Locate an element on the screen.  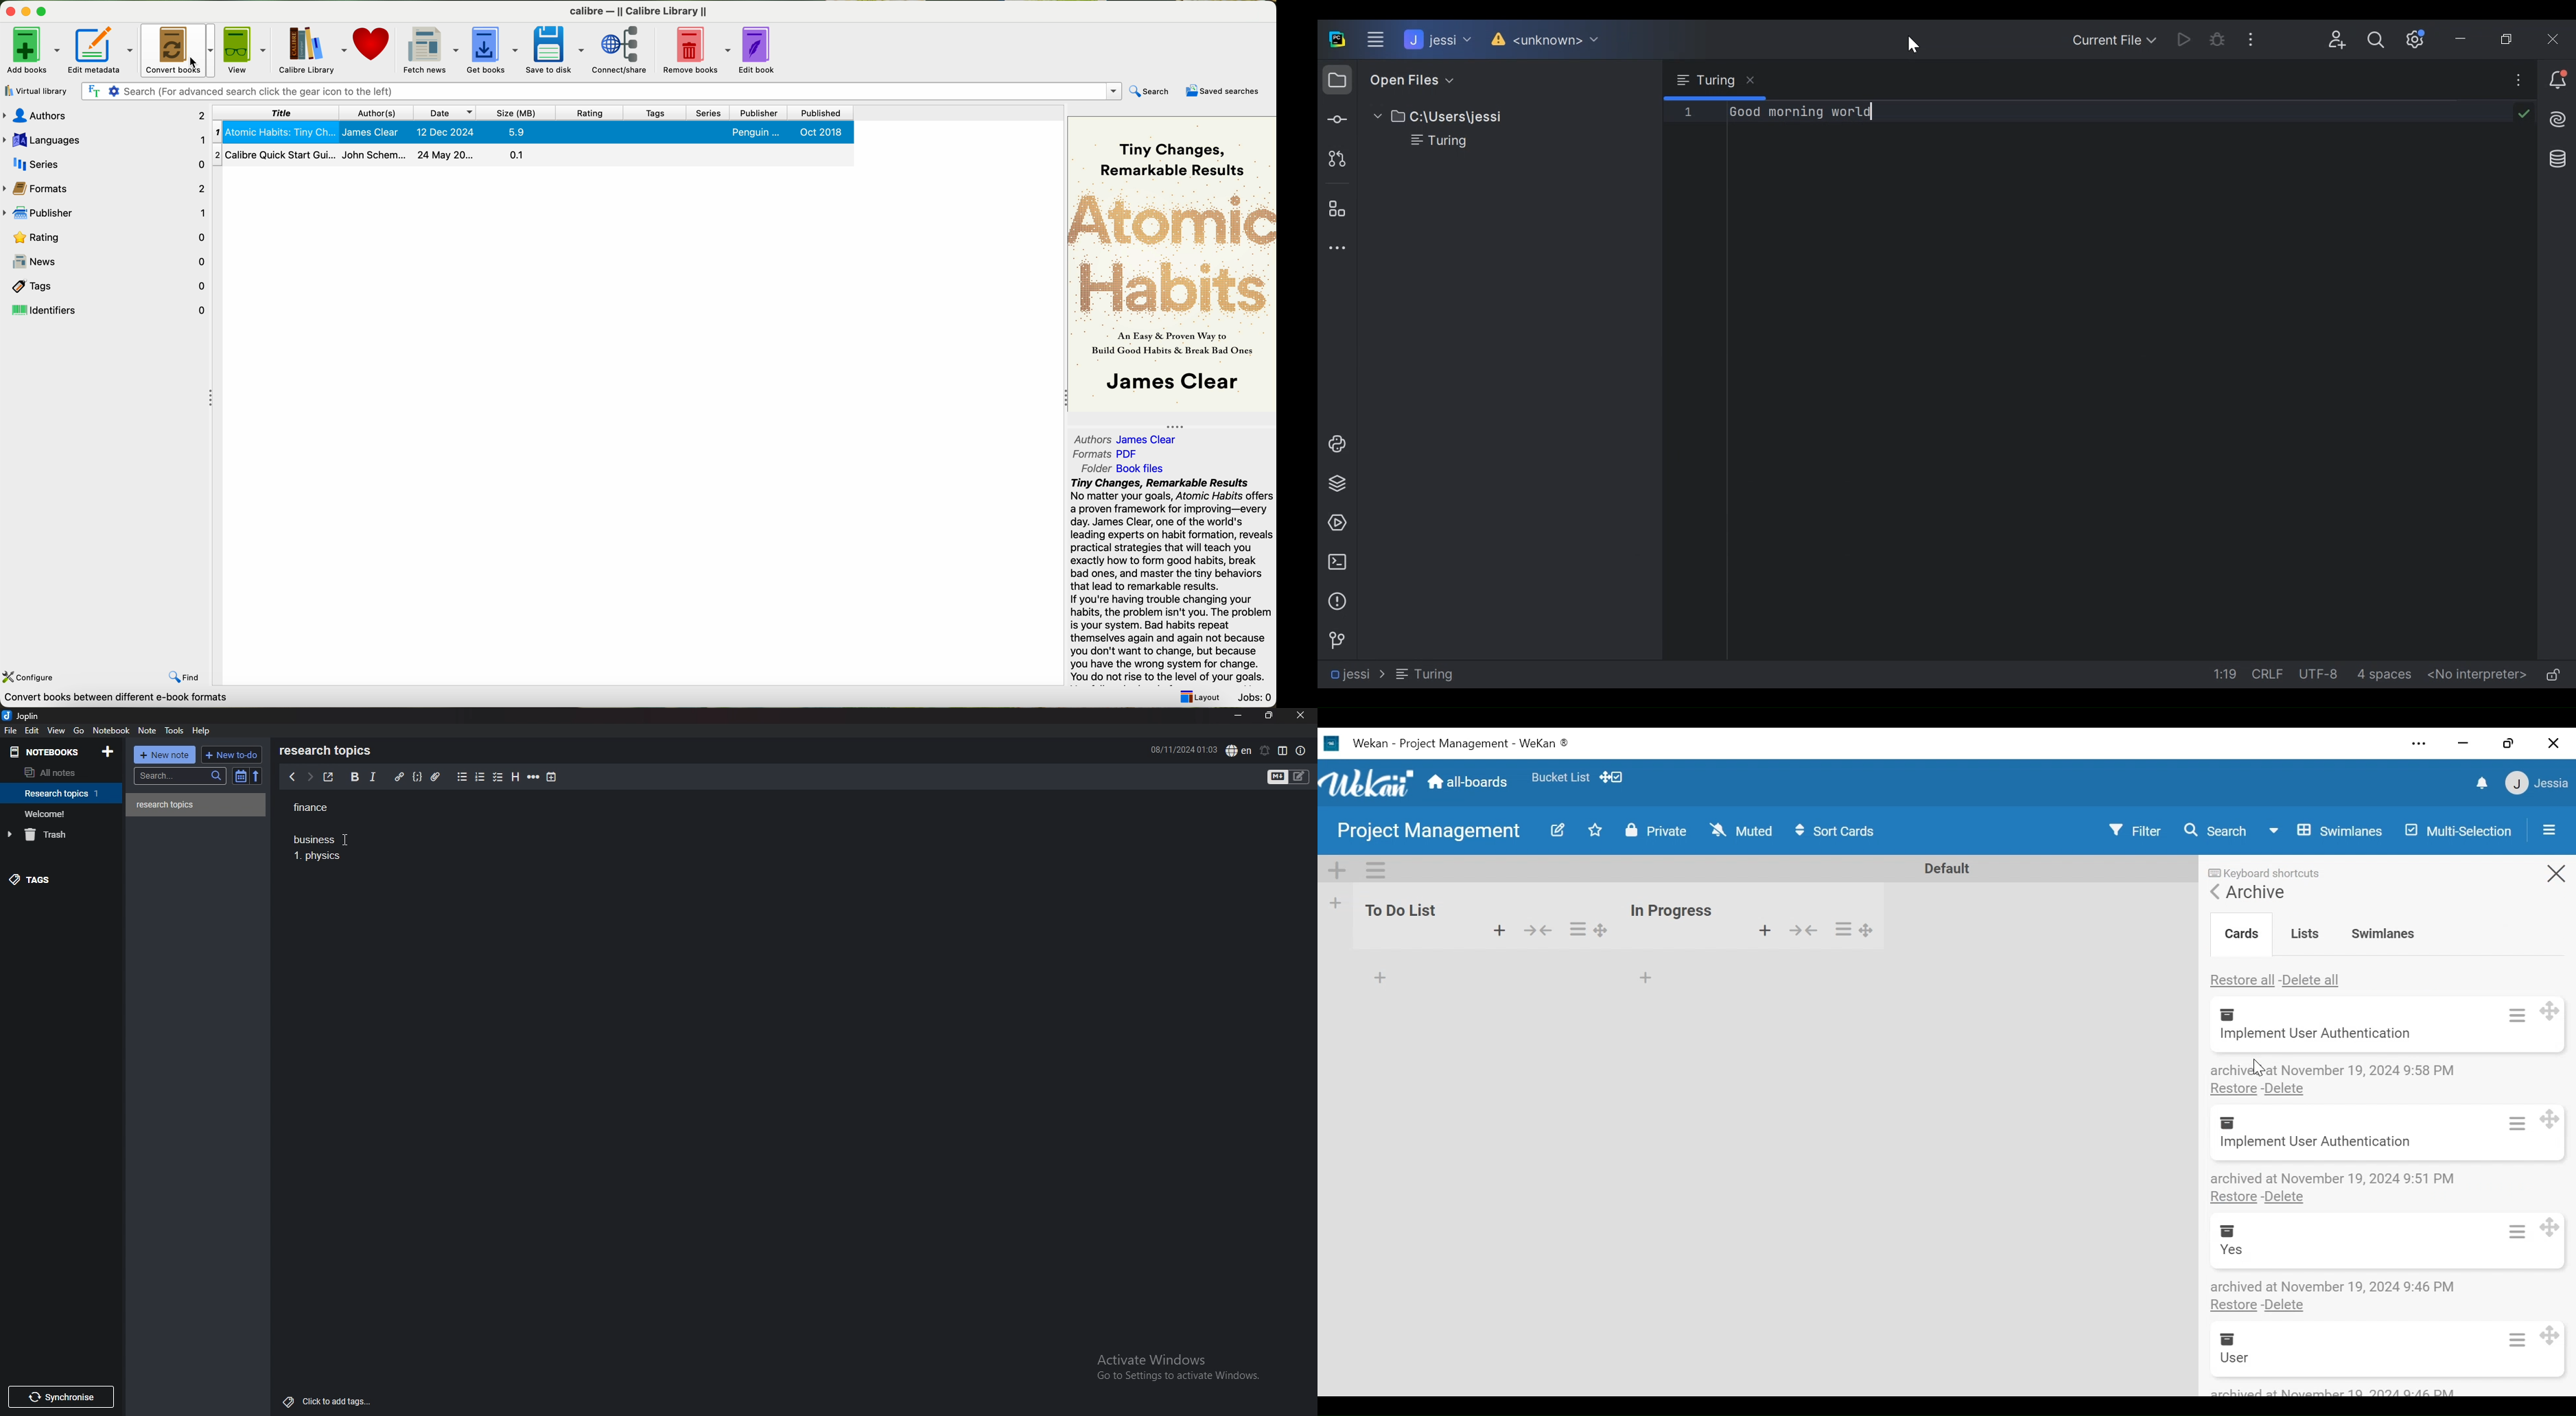
identifiers is located at coordinates (106, 310).